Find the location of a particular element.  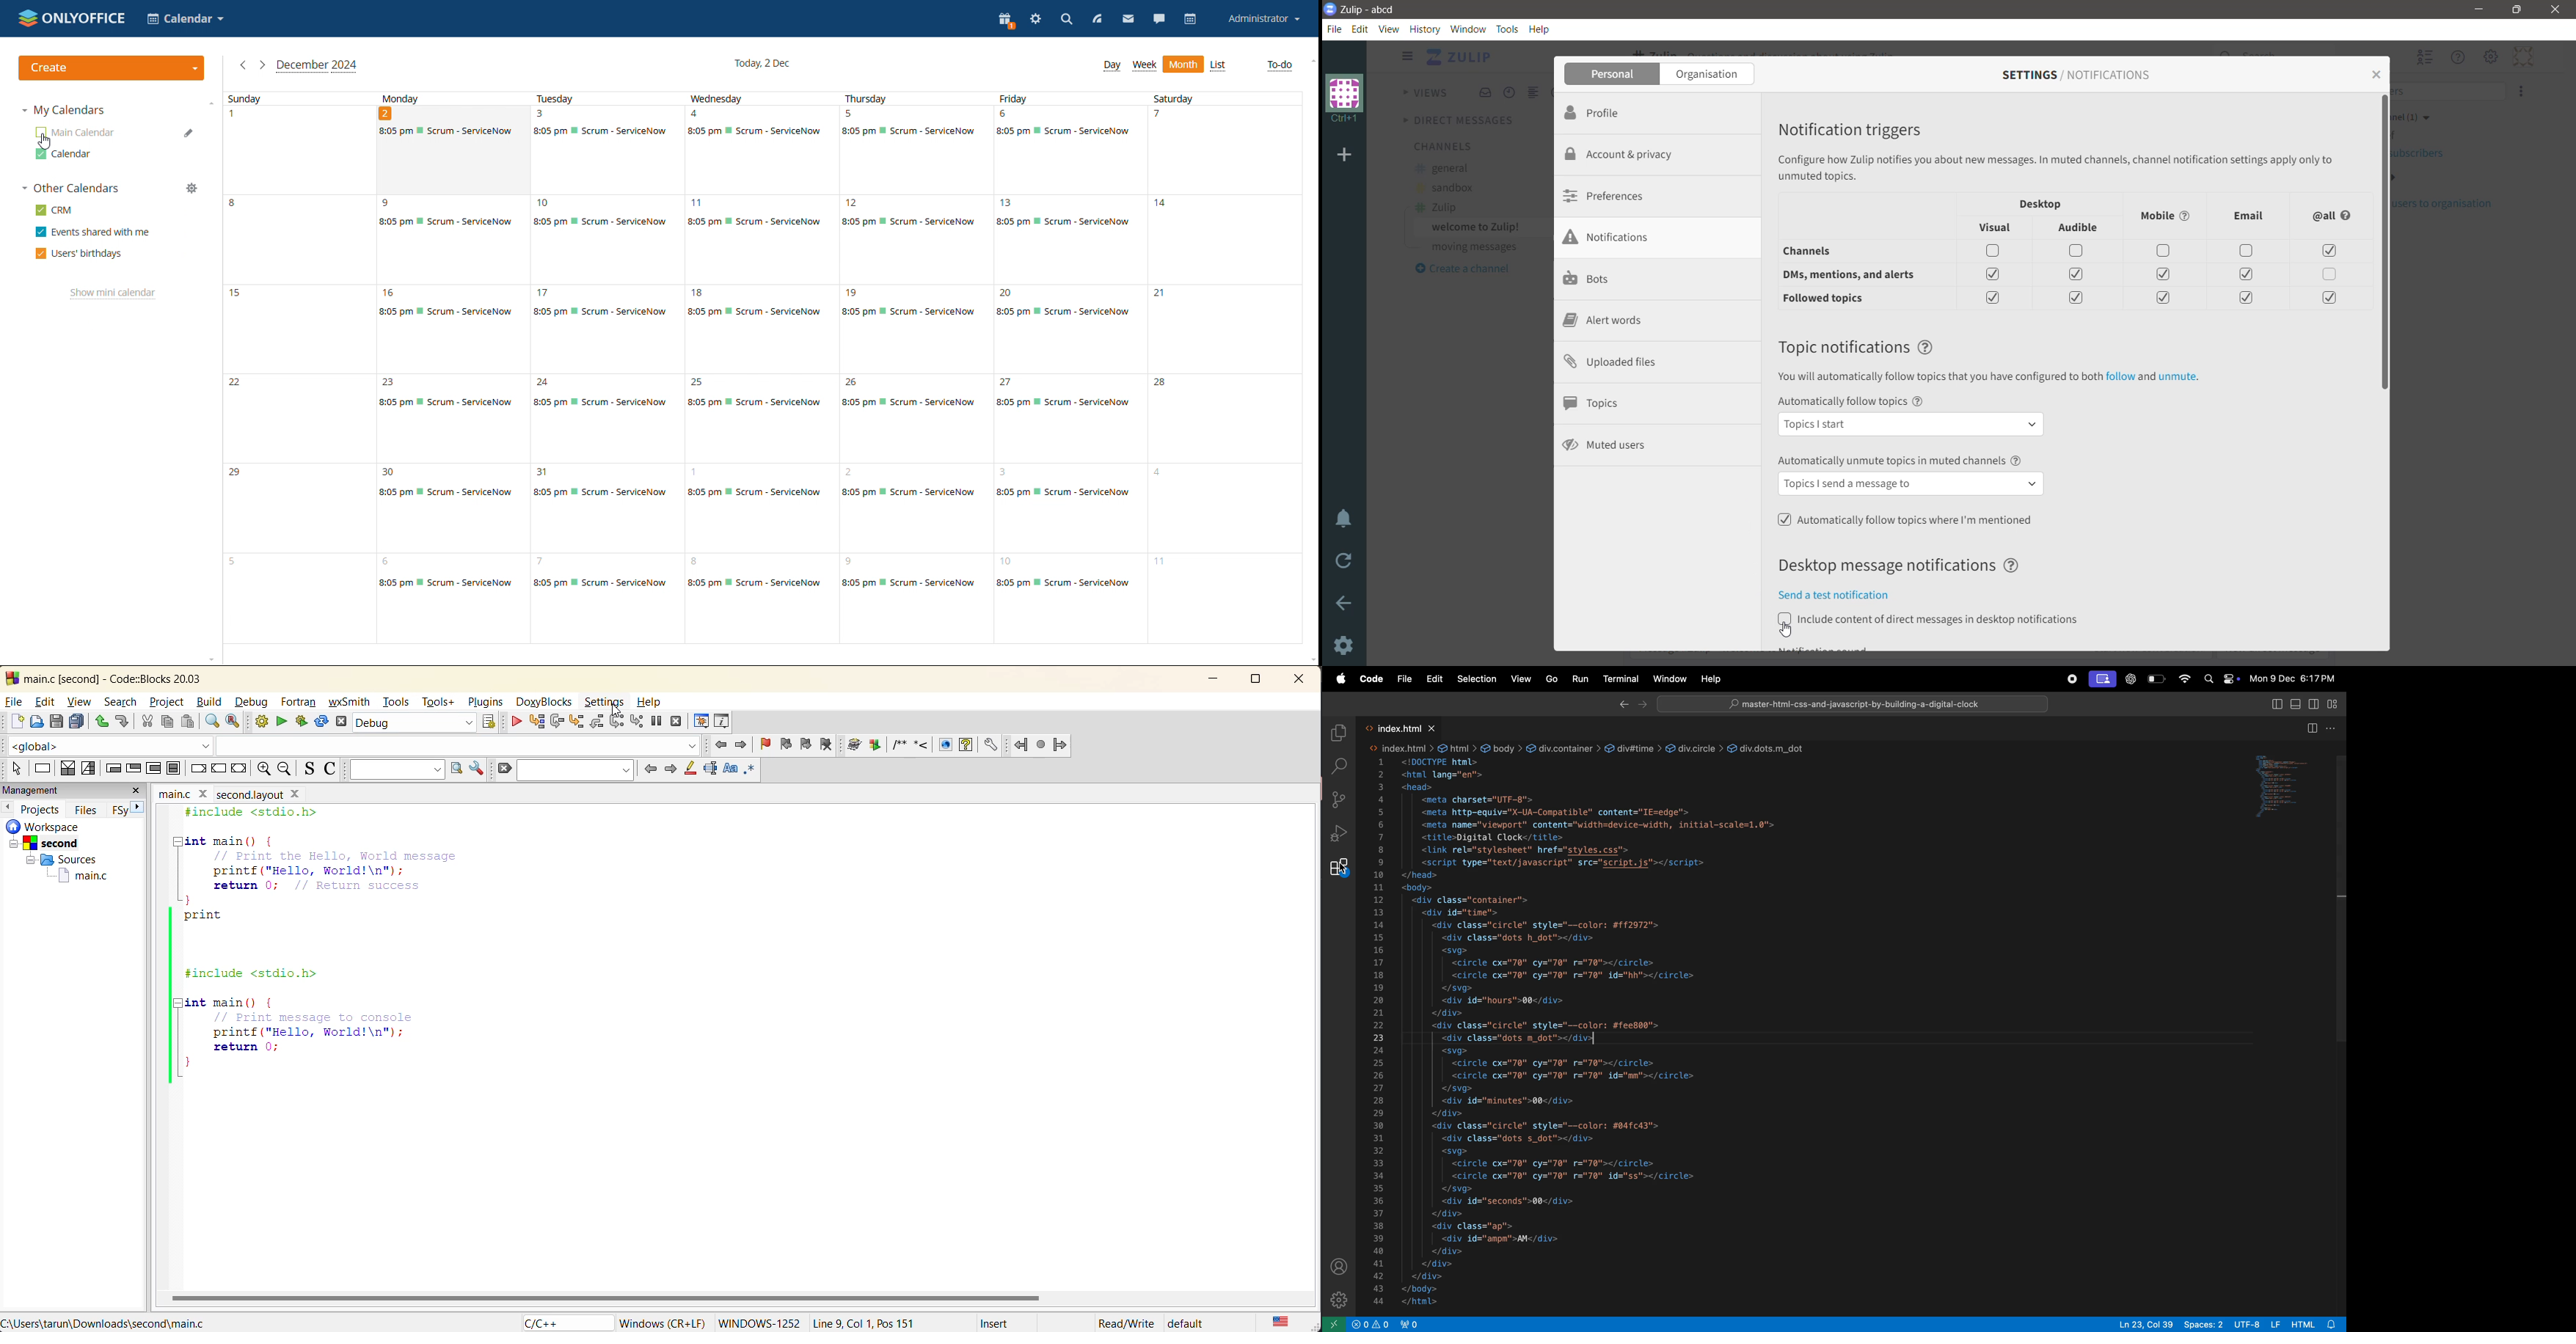

Account and privacy is located at coordinates (1629, 153).